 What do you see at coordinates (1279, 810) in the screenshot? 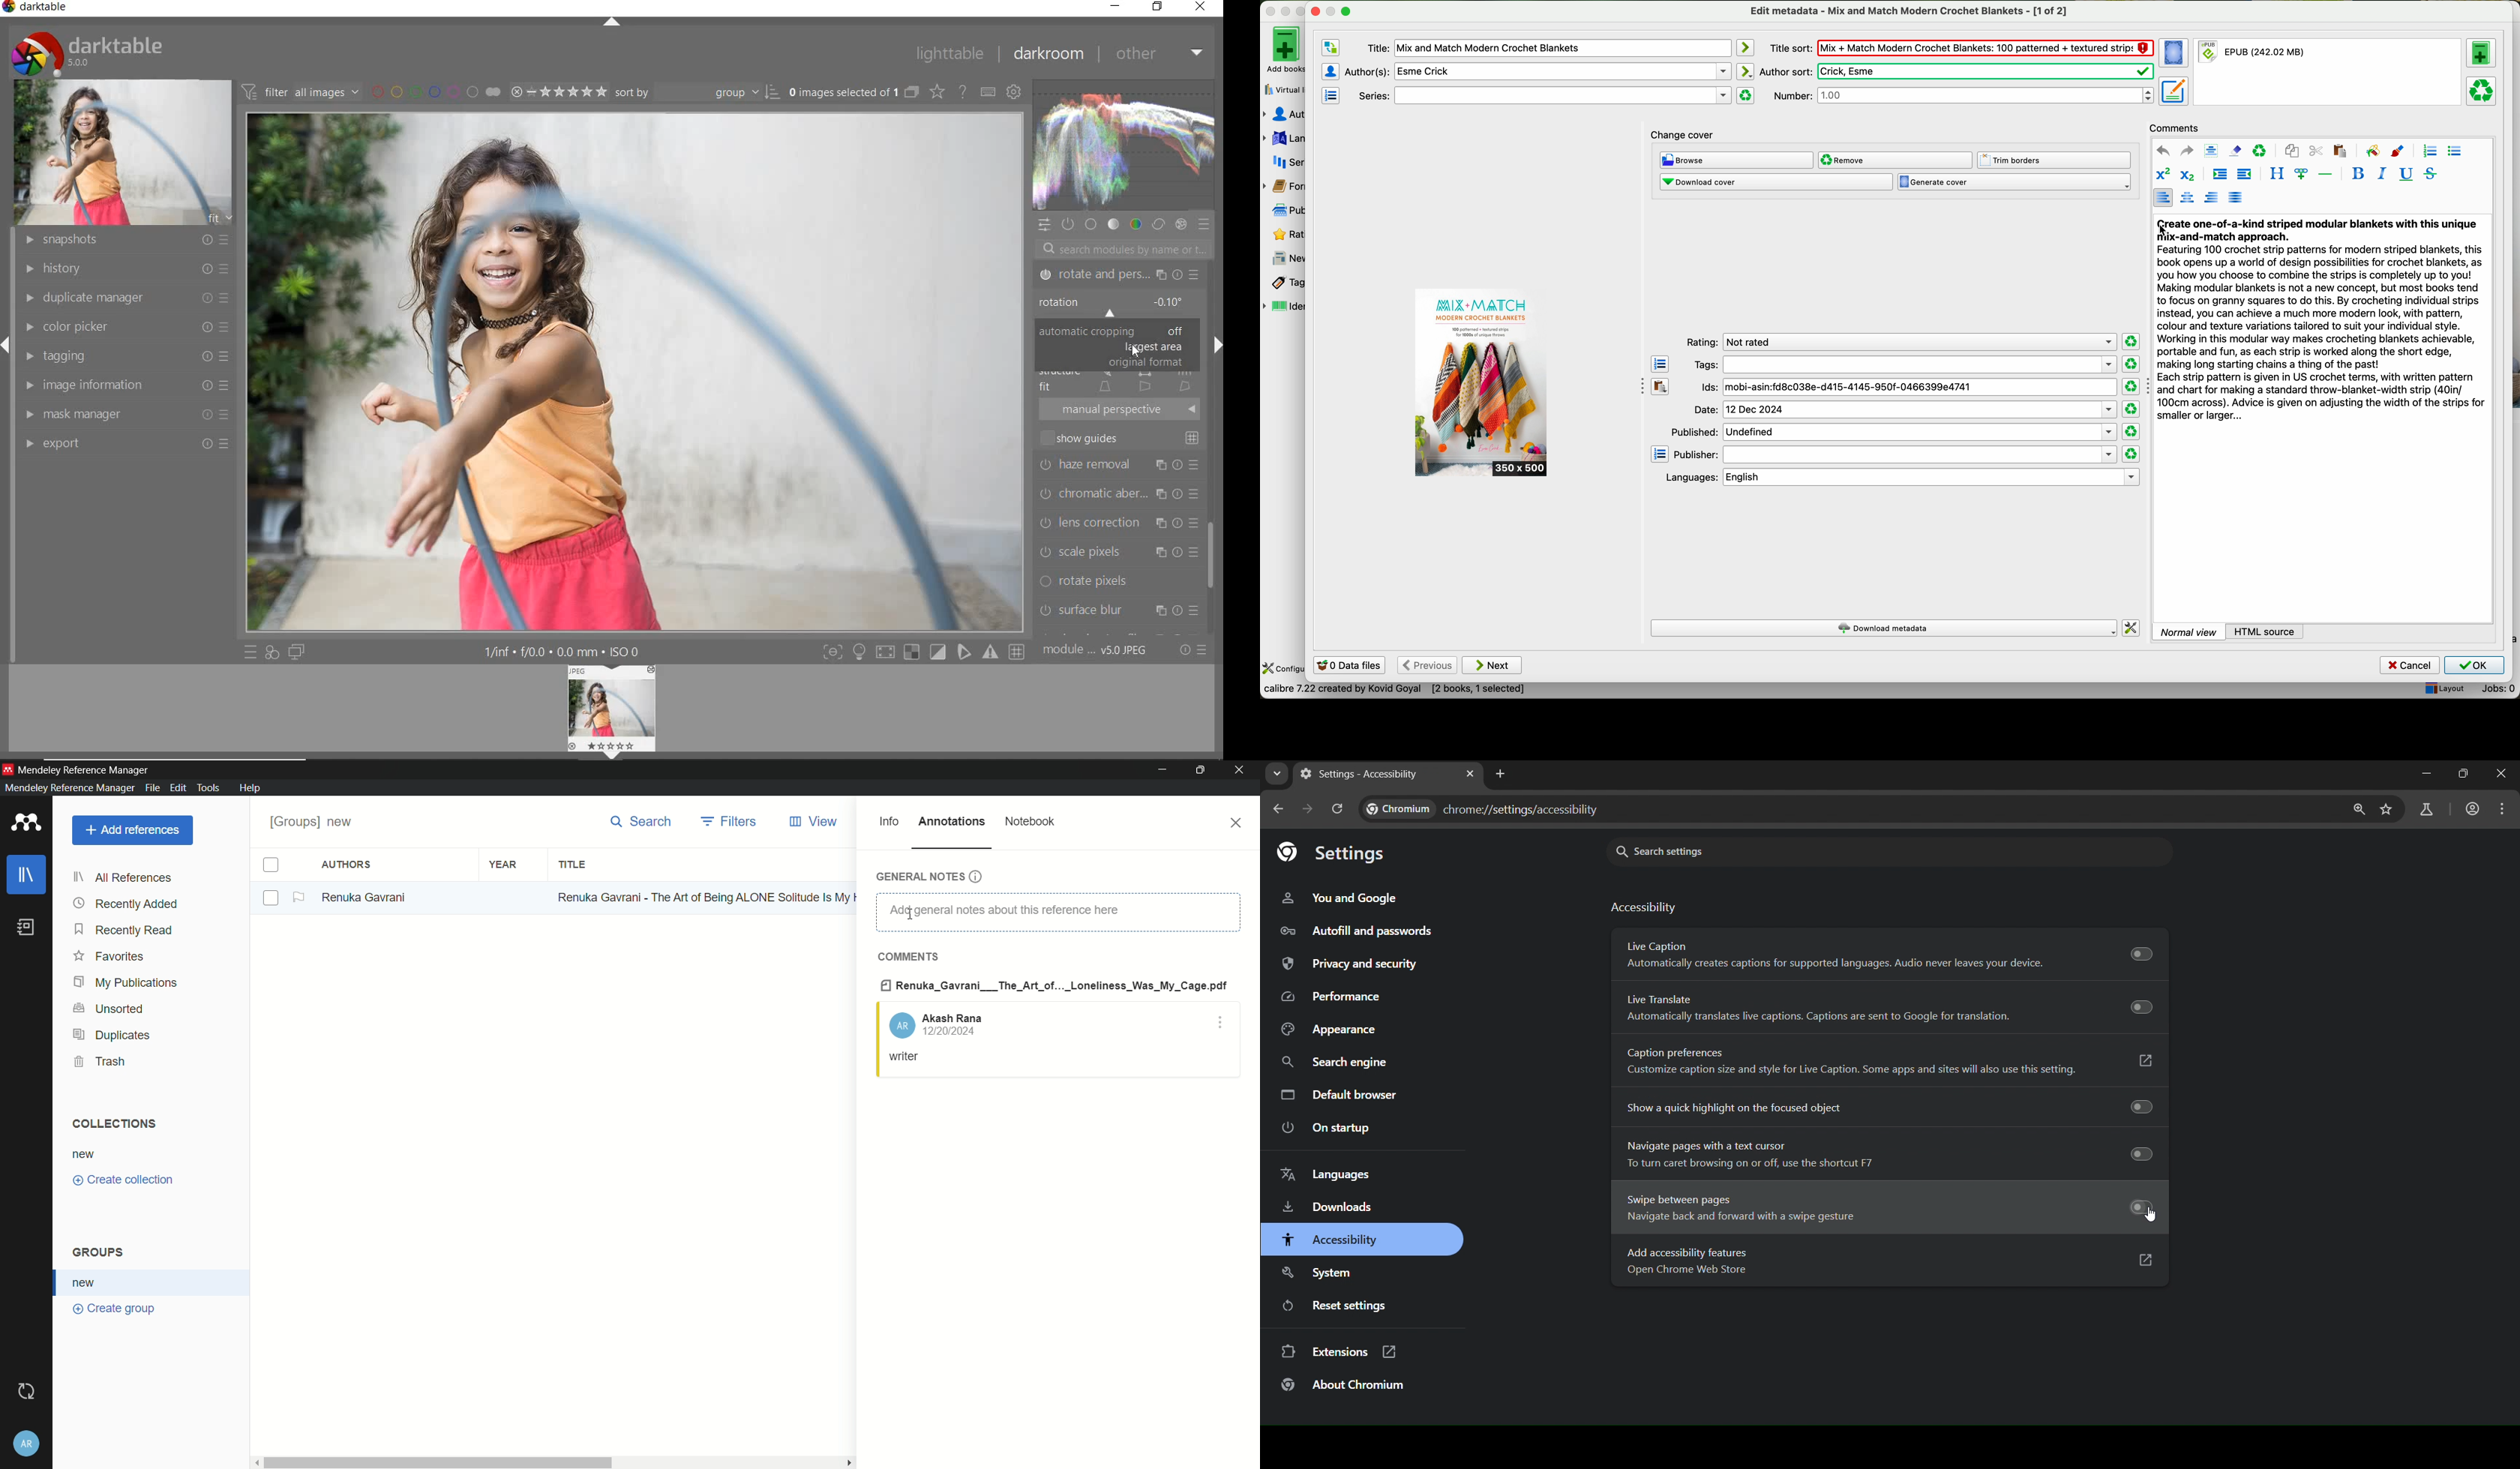
I see `go back one page` at bounding box center [1279, 810].